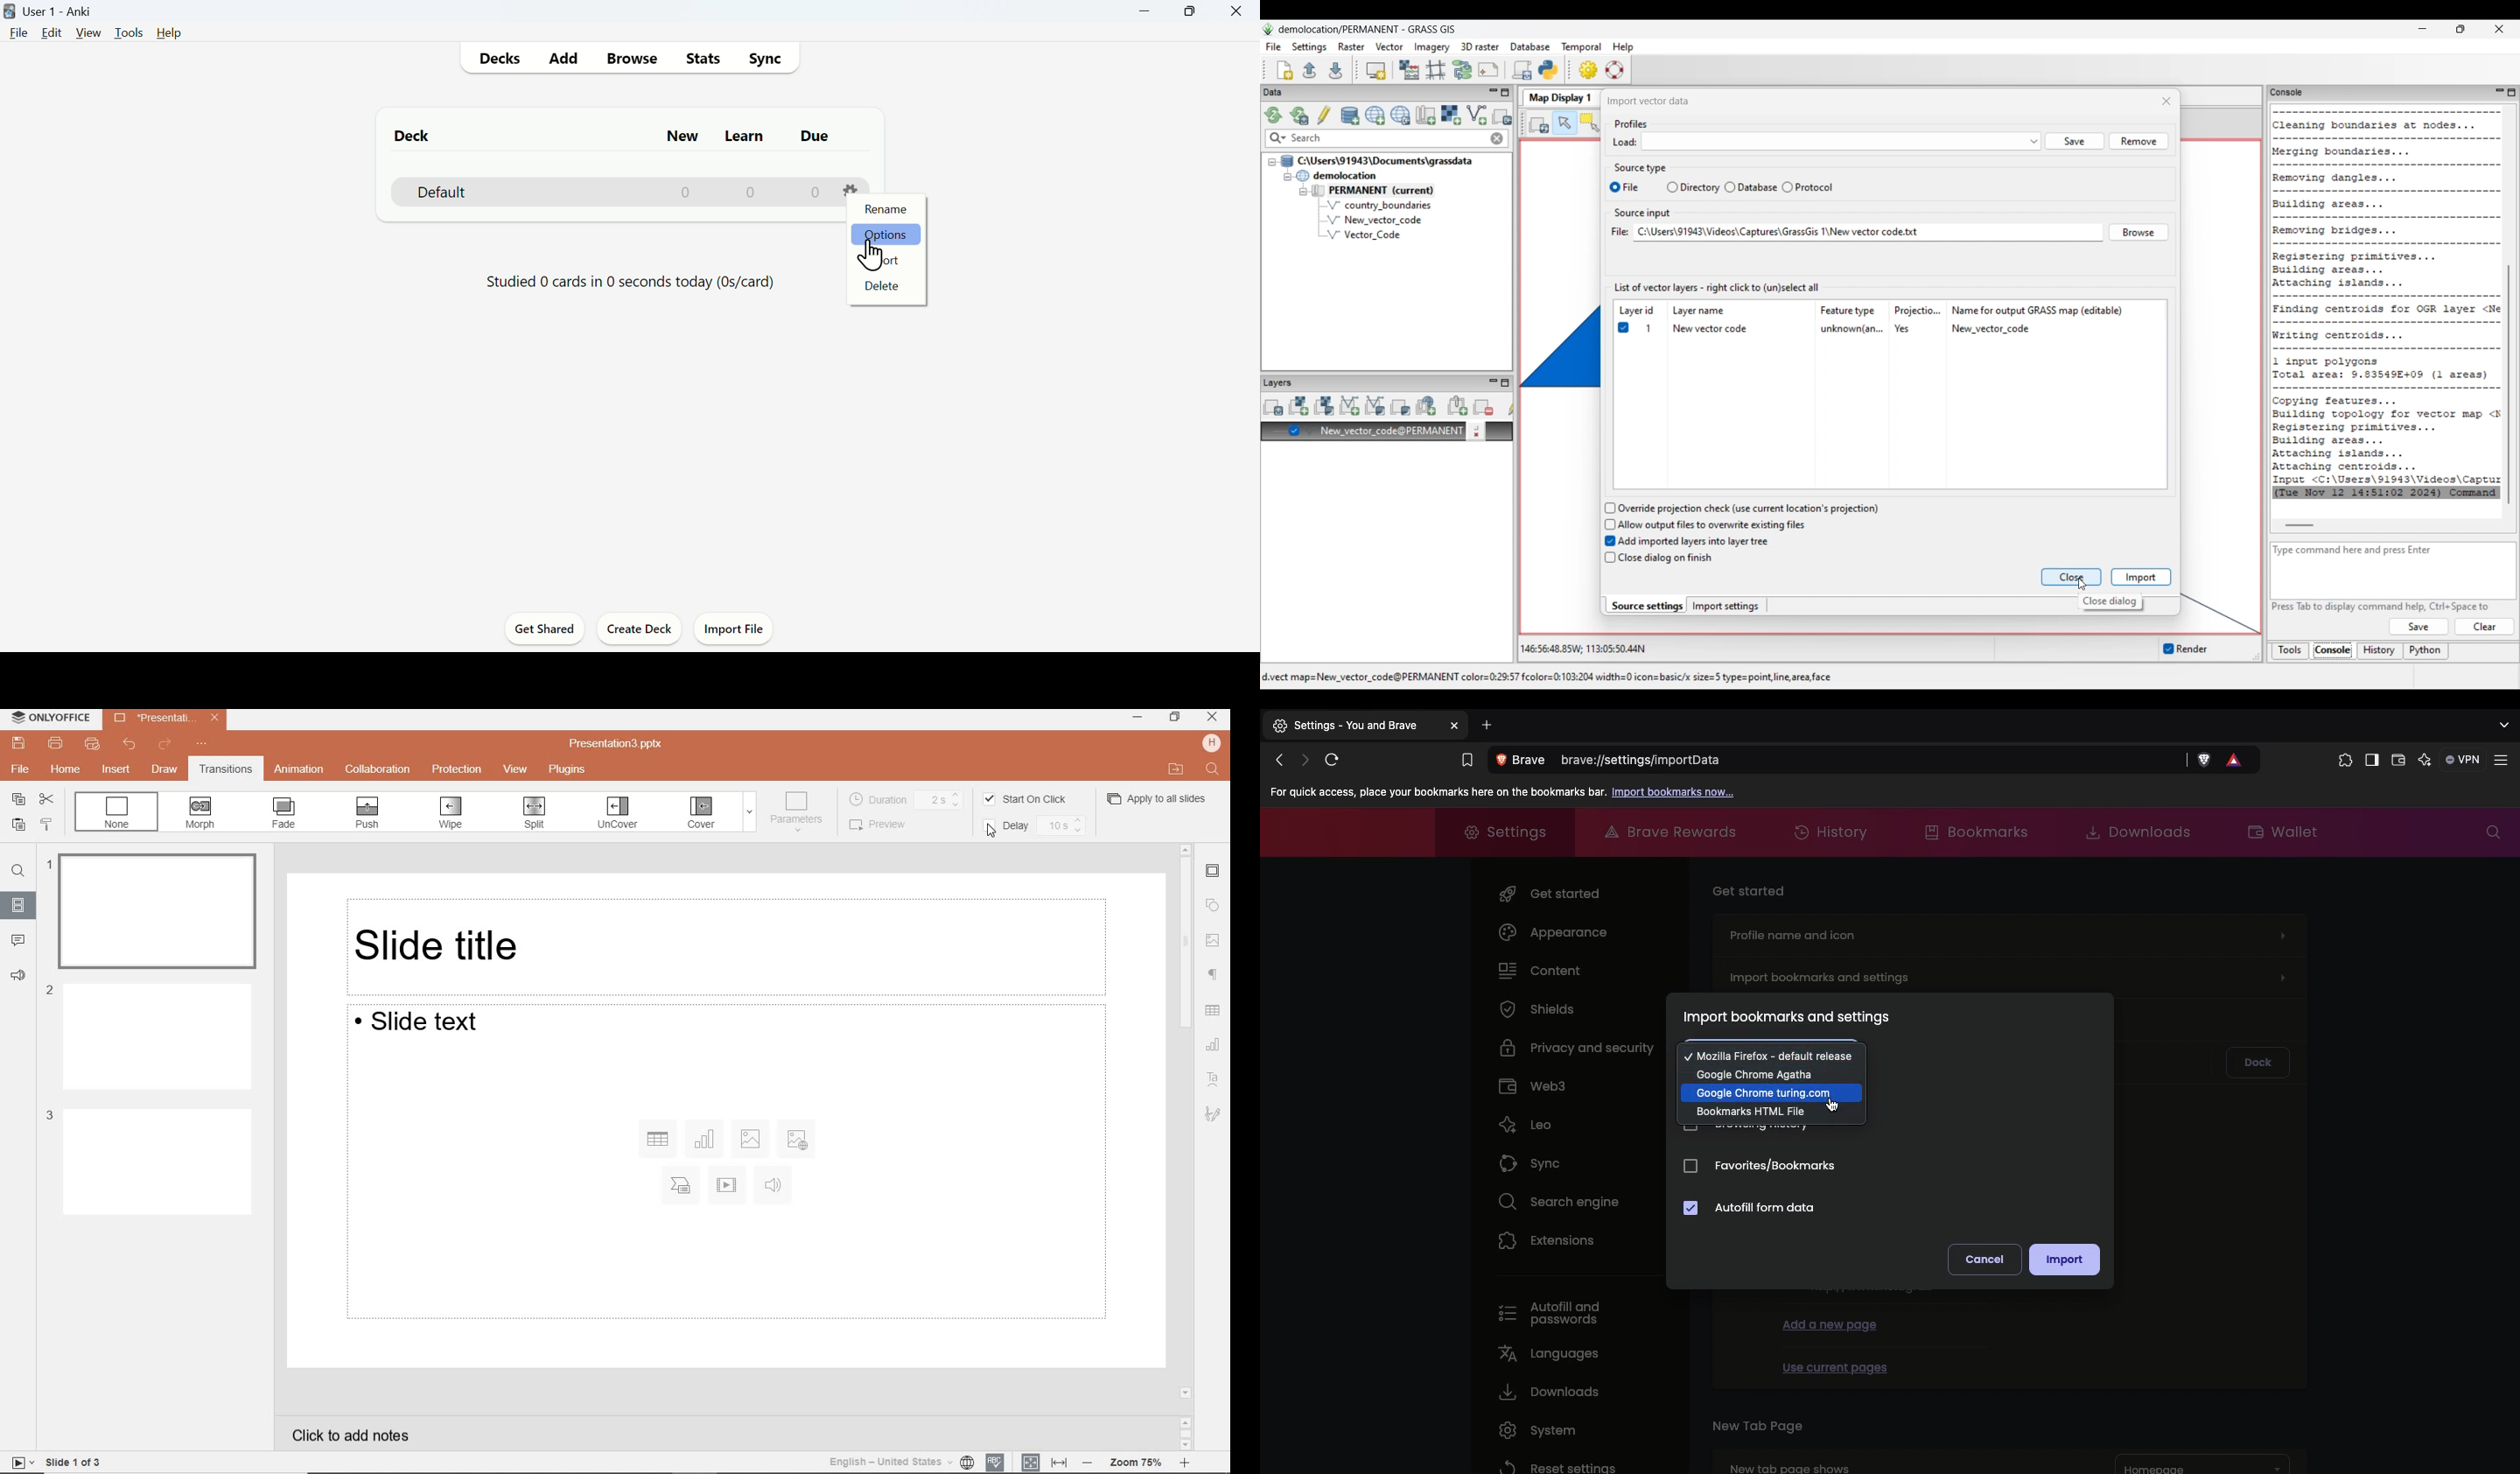 Image resolution: width=2520 pixels, height=1484 pixels. What do you see at coordinates (1215, 1079) in the screenshot?
I see `textart` at bounding box center [1215, 1079].